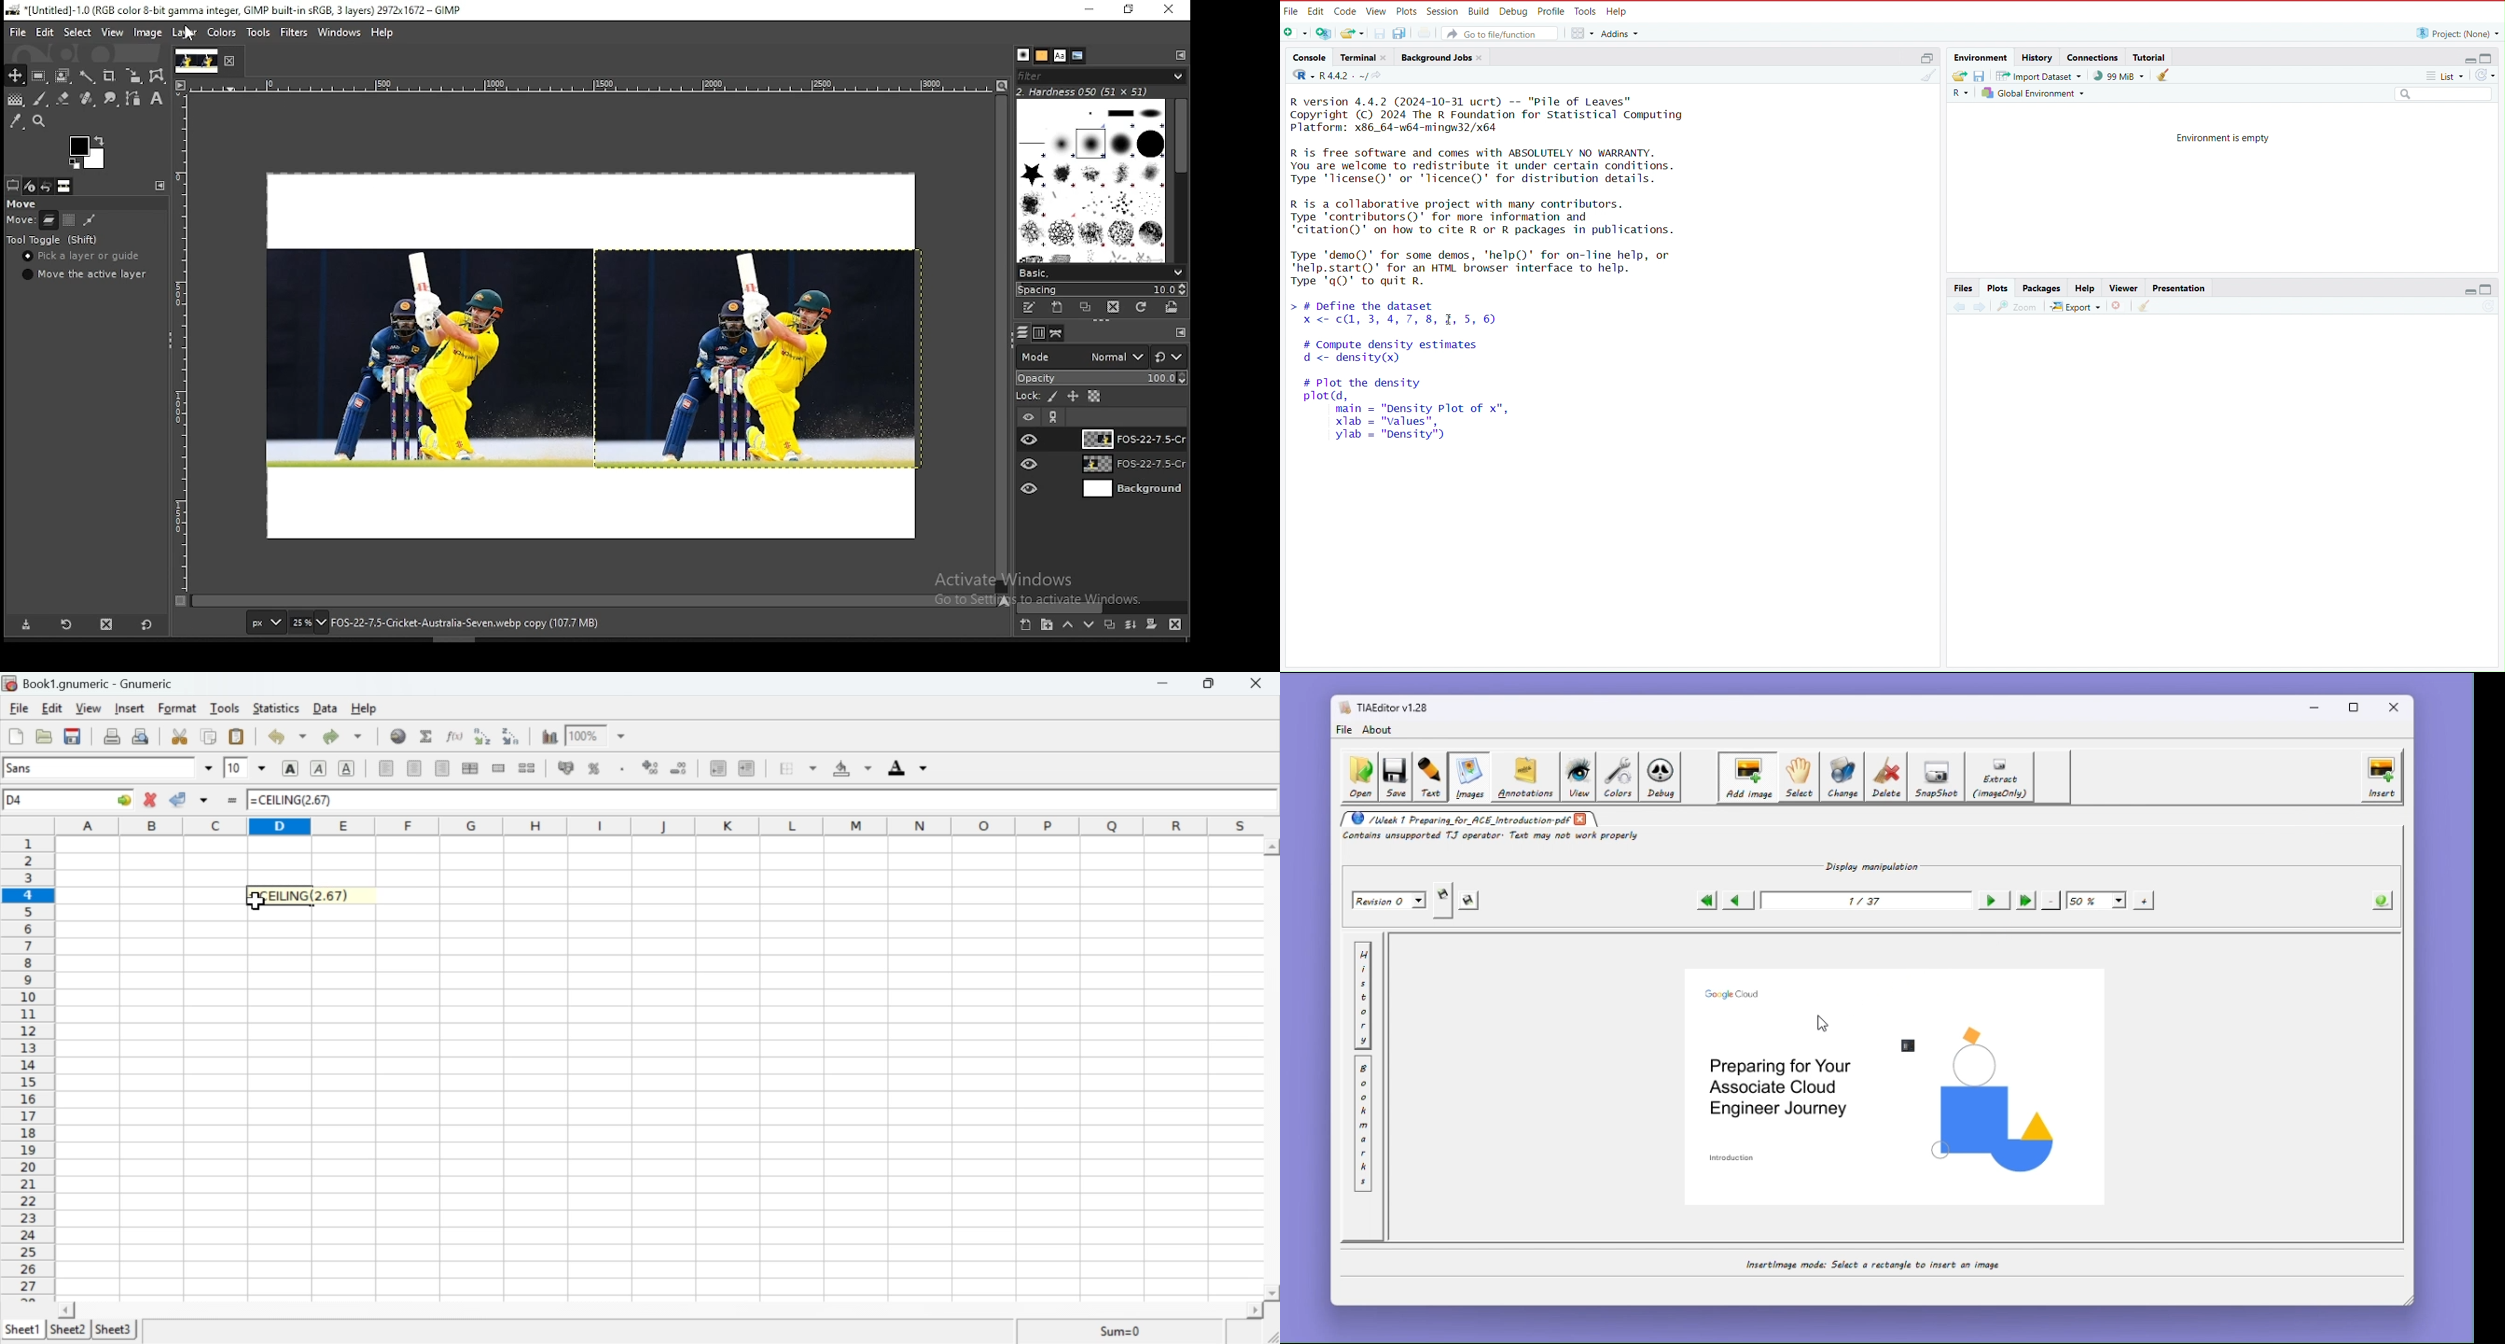  Describe the element at coordinates (1038, 334) in the screenshot. I see `channels` at that location.